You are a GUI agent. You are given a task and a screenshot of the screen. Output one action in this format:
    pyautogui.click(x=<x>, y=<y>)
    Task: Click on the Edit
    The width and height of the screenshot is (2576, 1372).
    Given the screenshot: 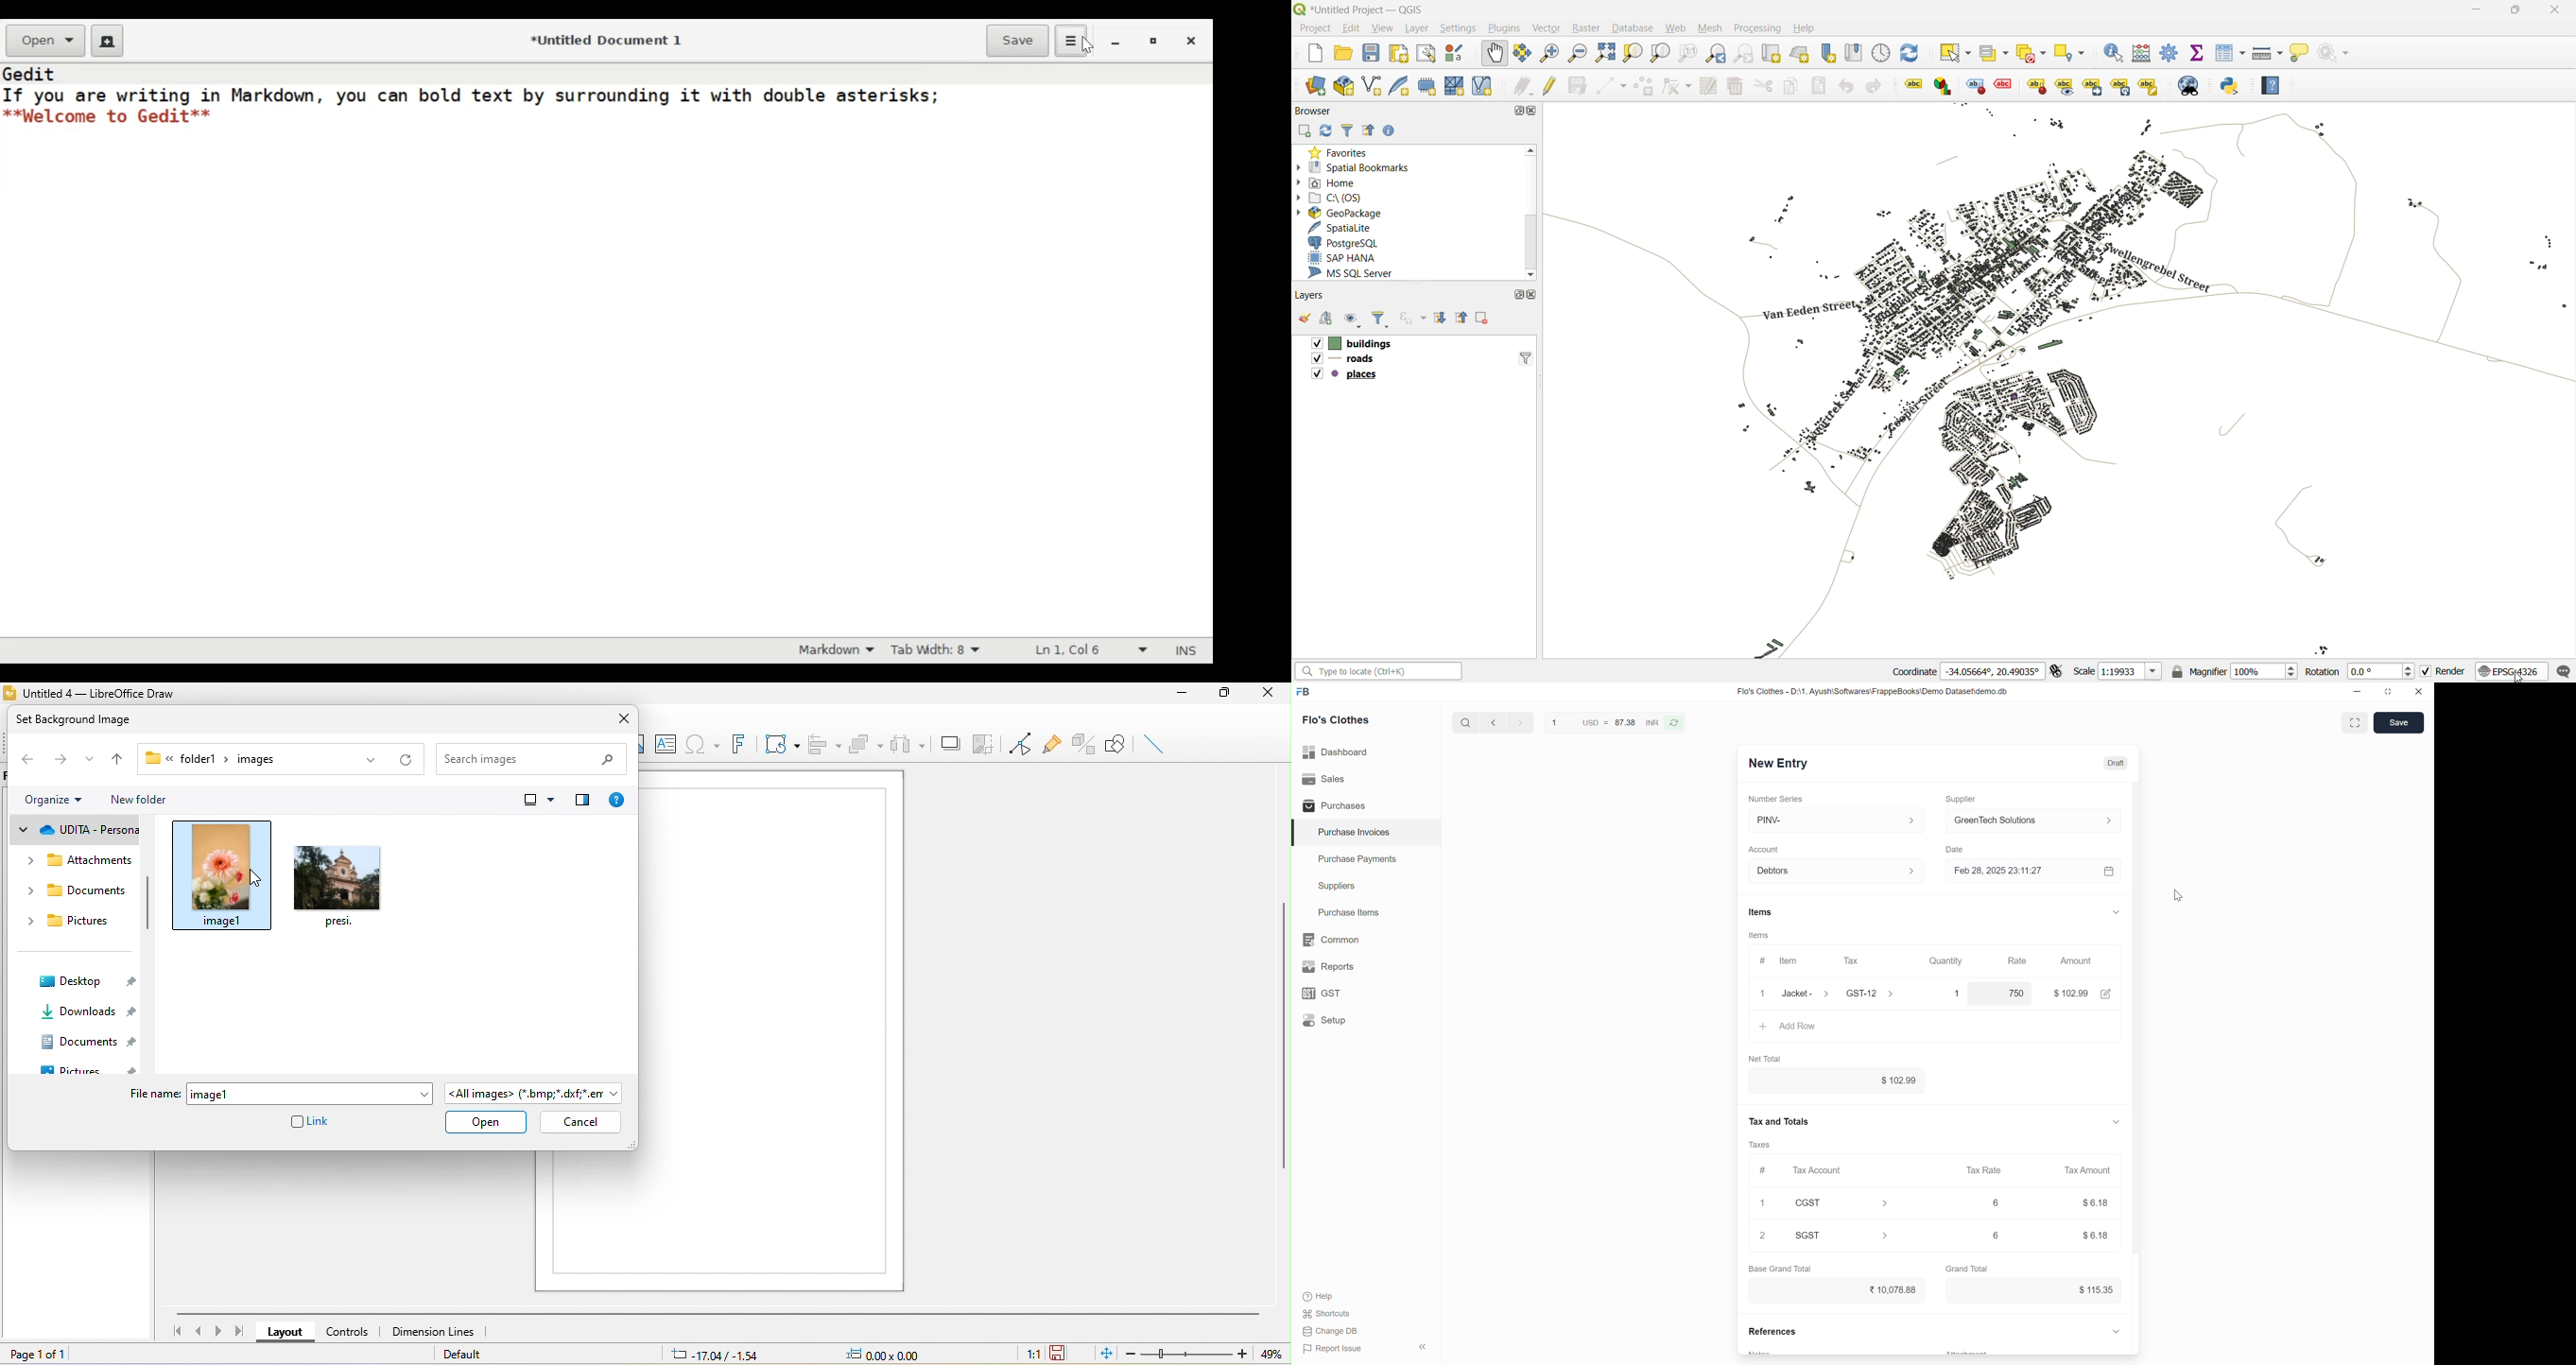 What is the action you would take?
    pyautogui.click(x=2106, y=994)
    